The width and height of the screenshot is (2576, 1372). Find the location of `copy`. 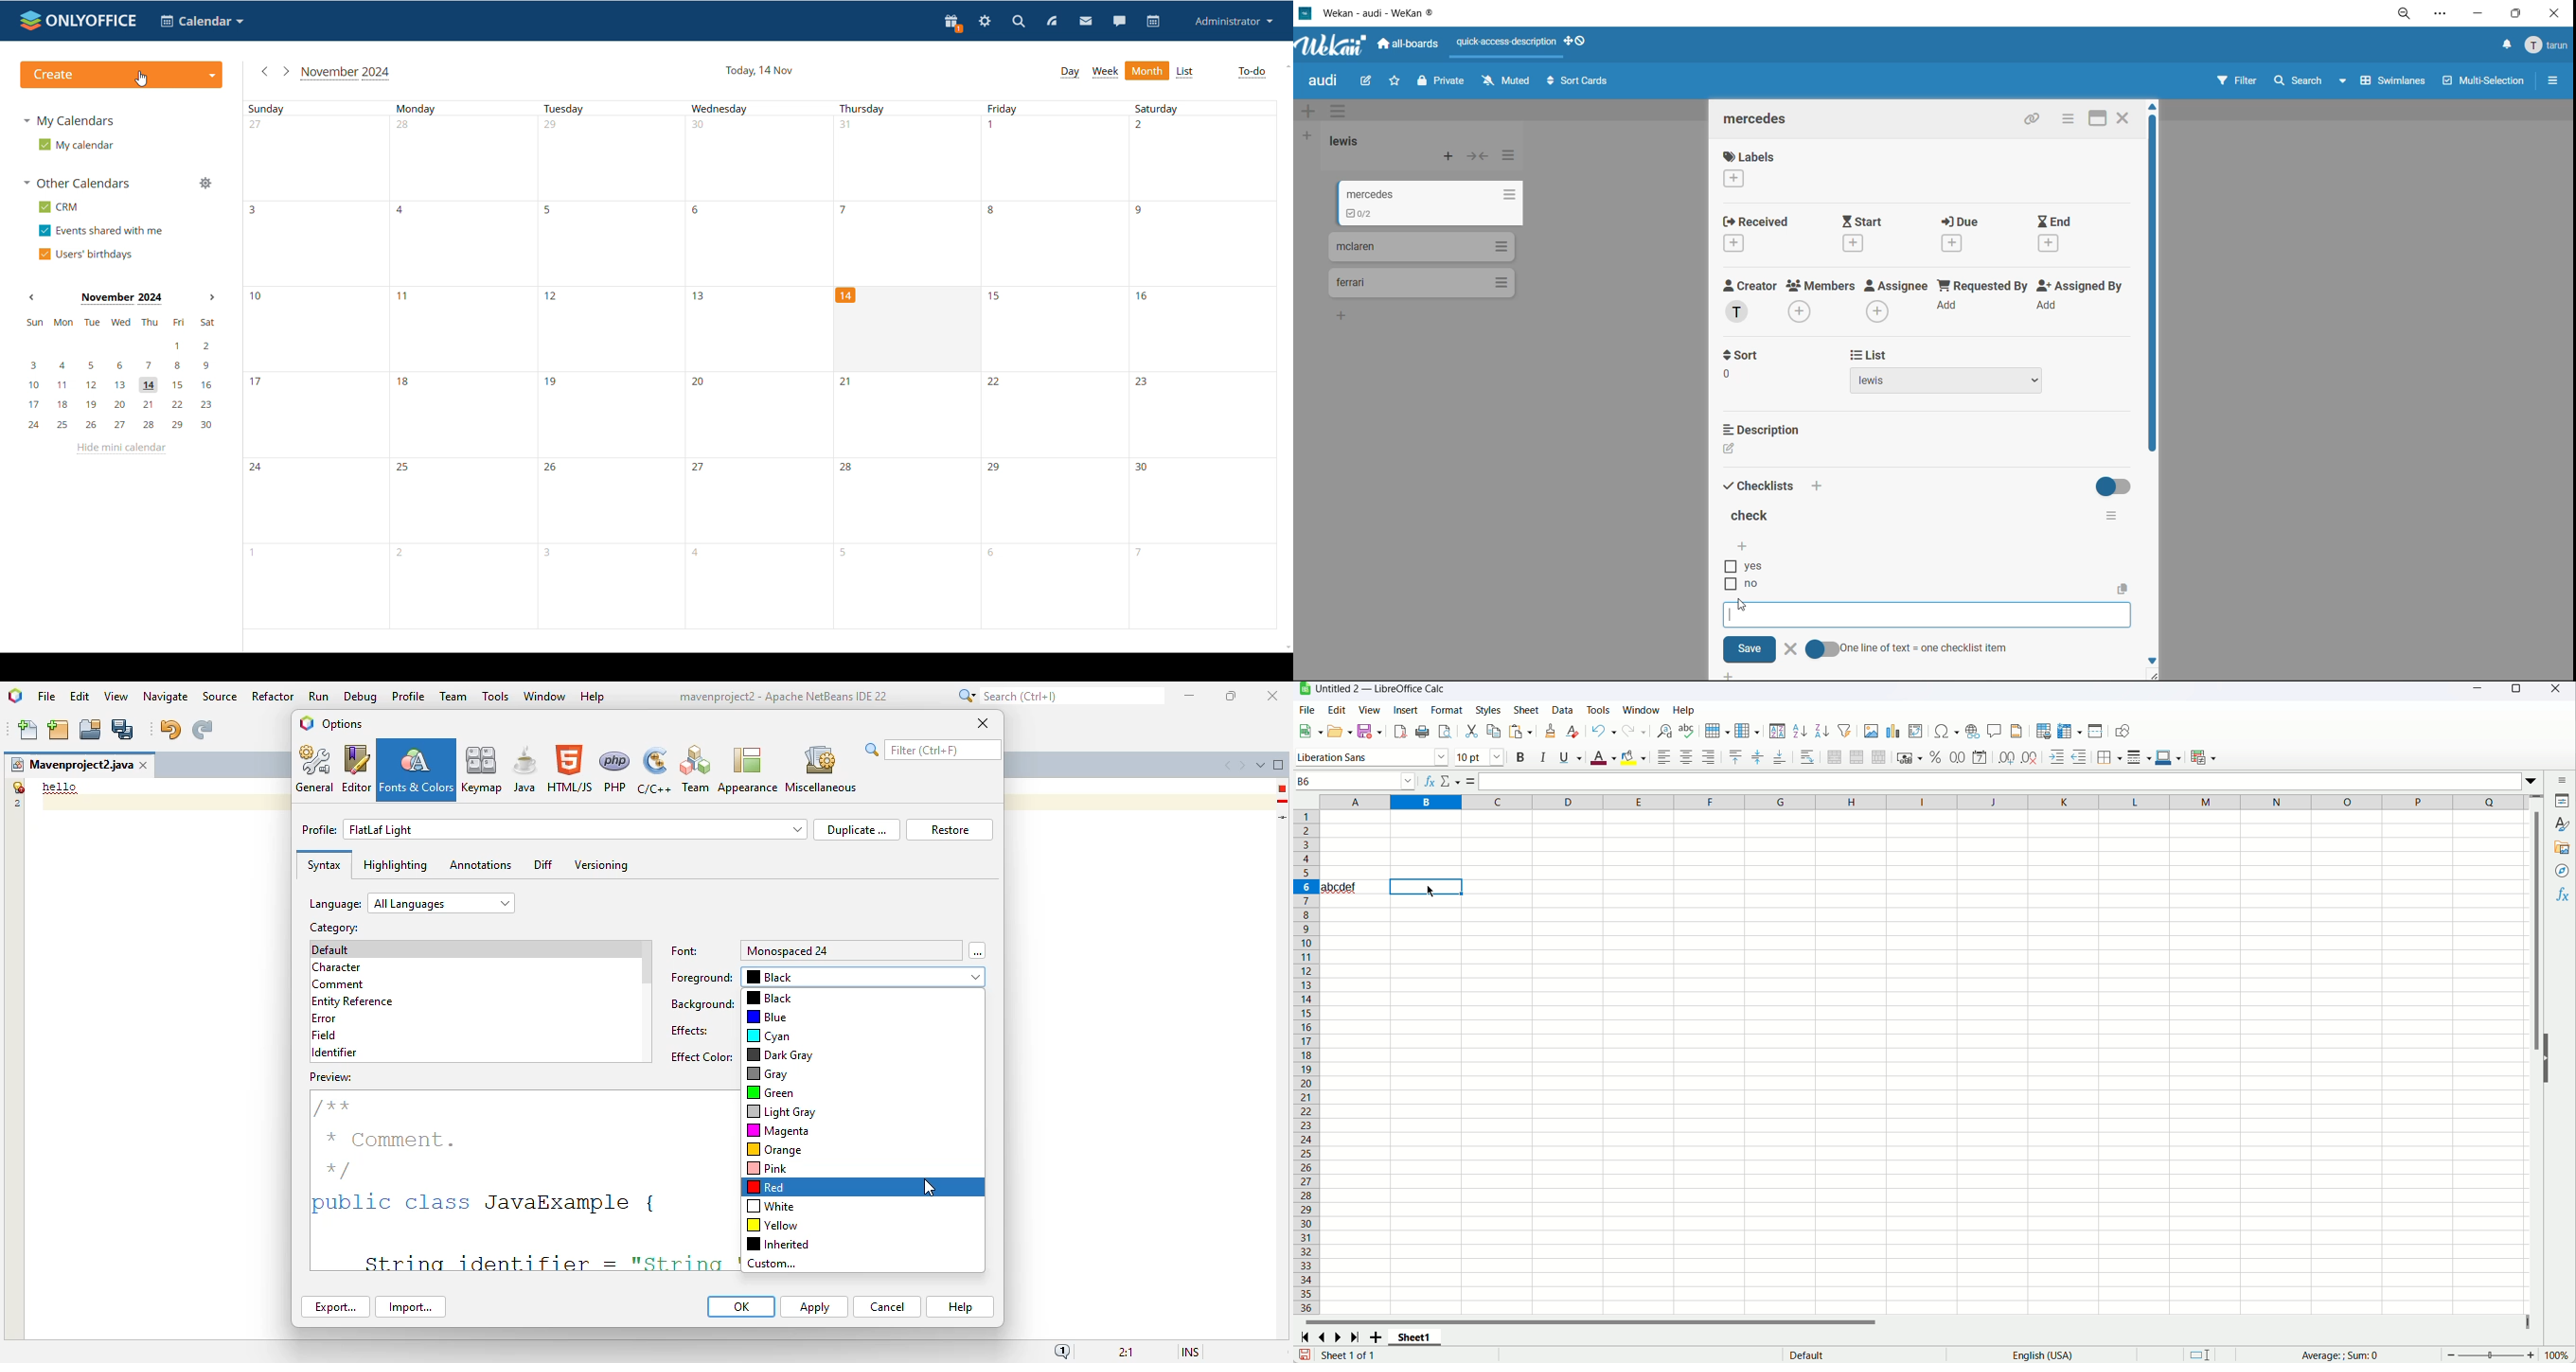

copy is located at coordinates (1494, 731).